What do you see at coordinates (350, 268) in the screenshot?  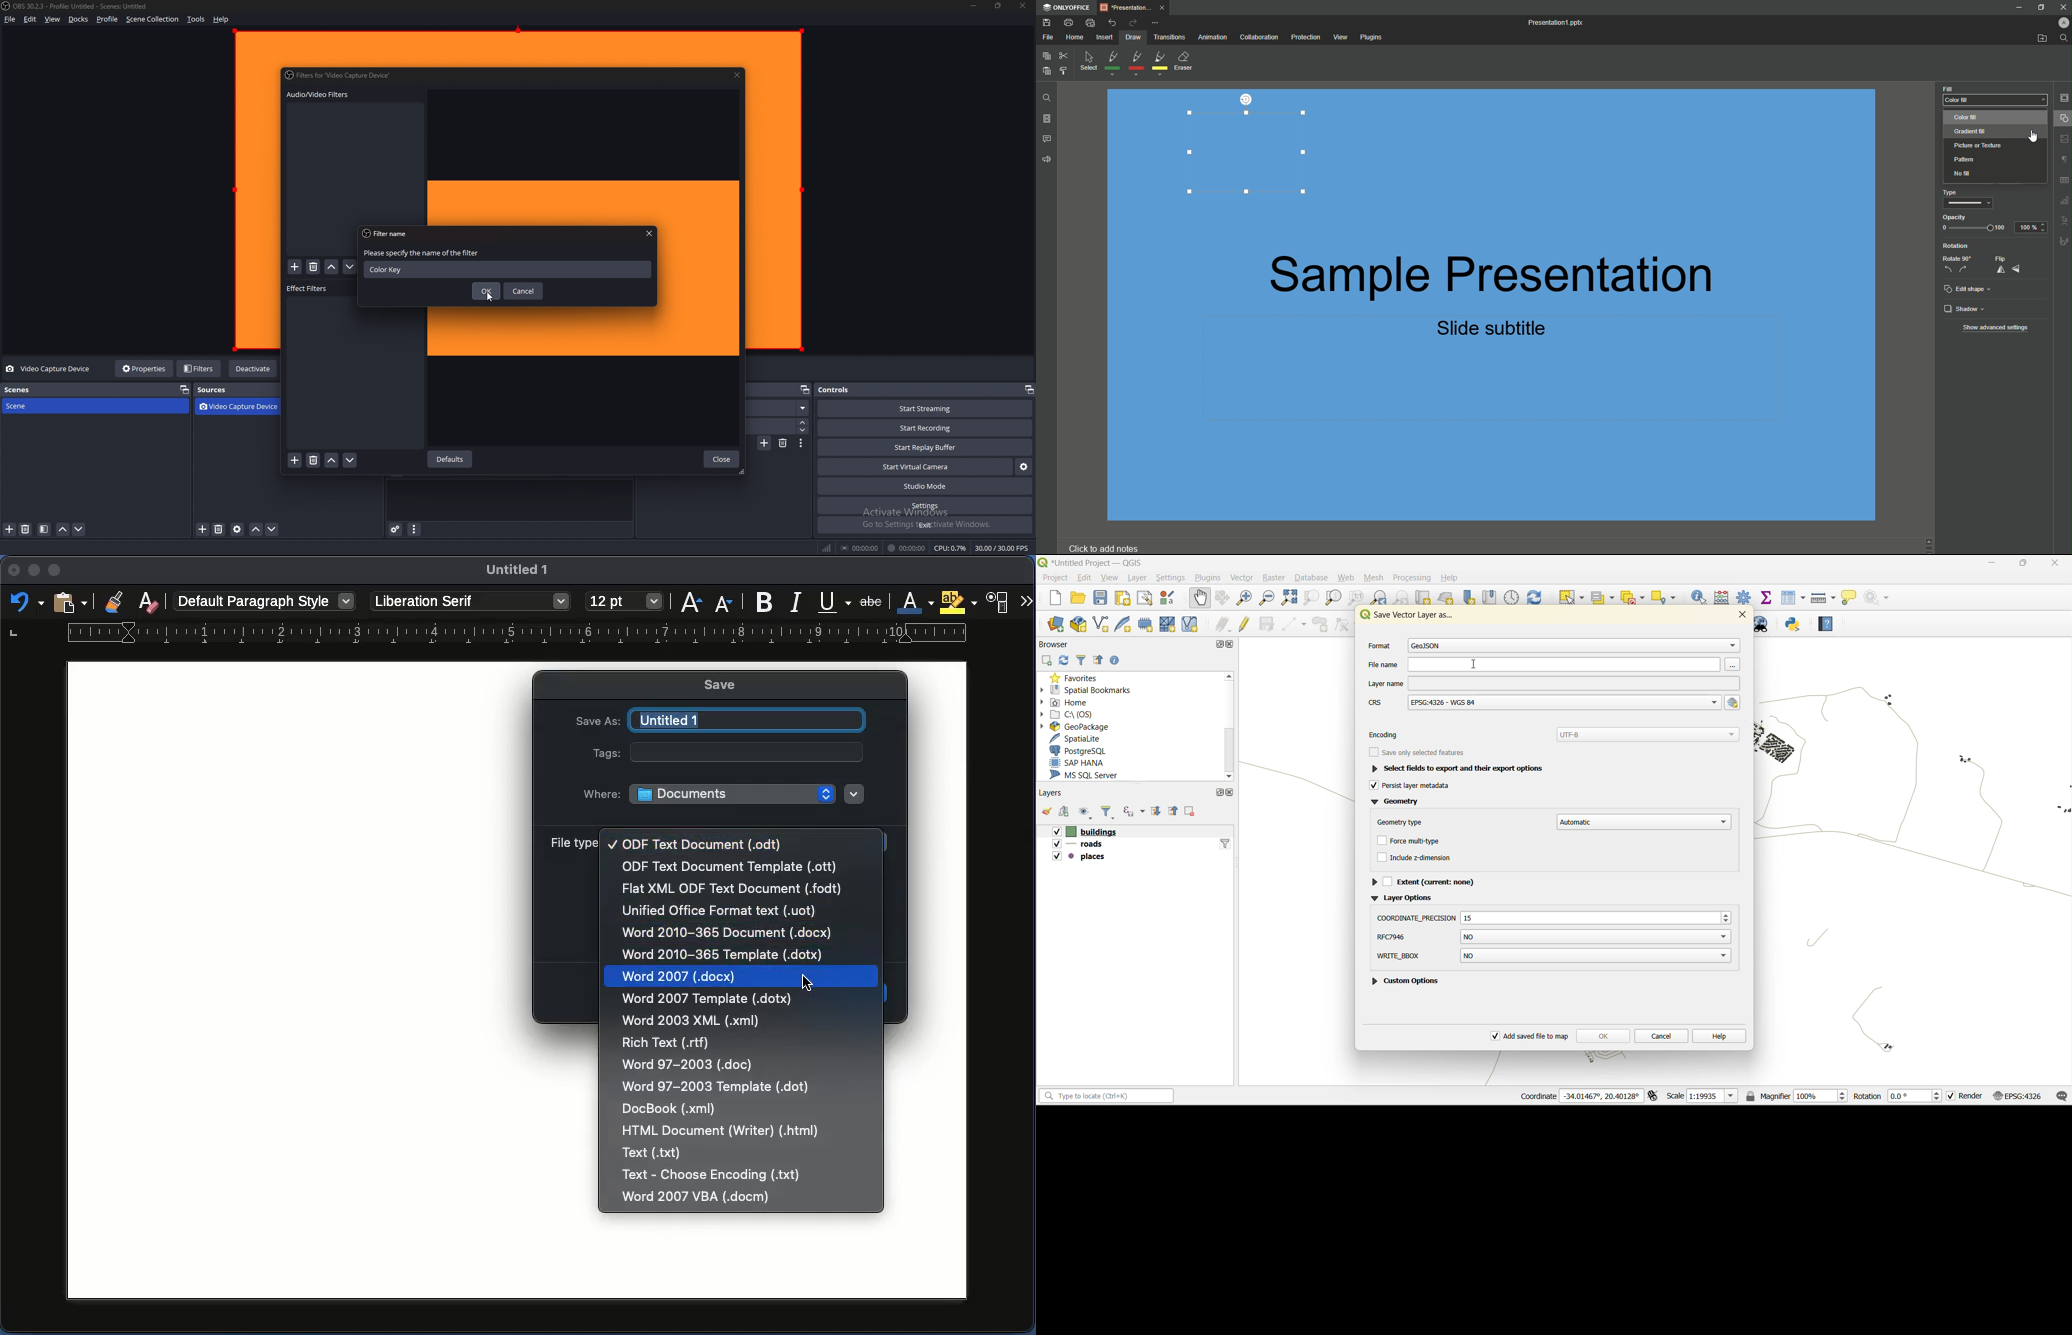 I see `move filter down` at bounding box center [350, 268].